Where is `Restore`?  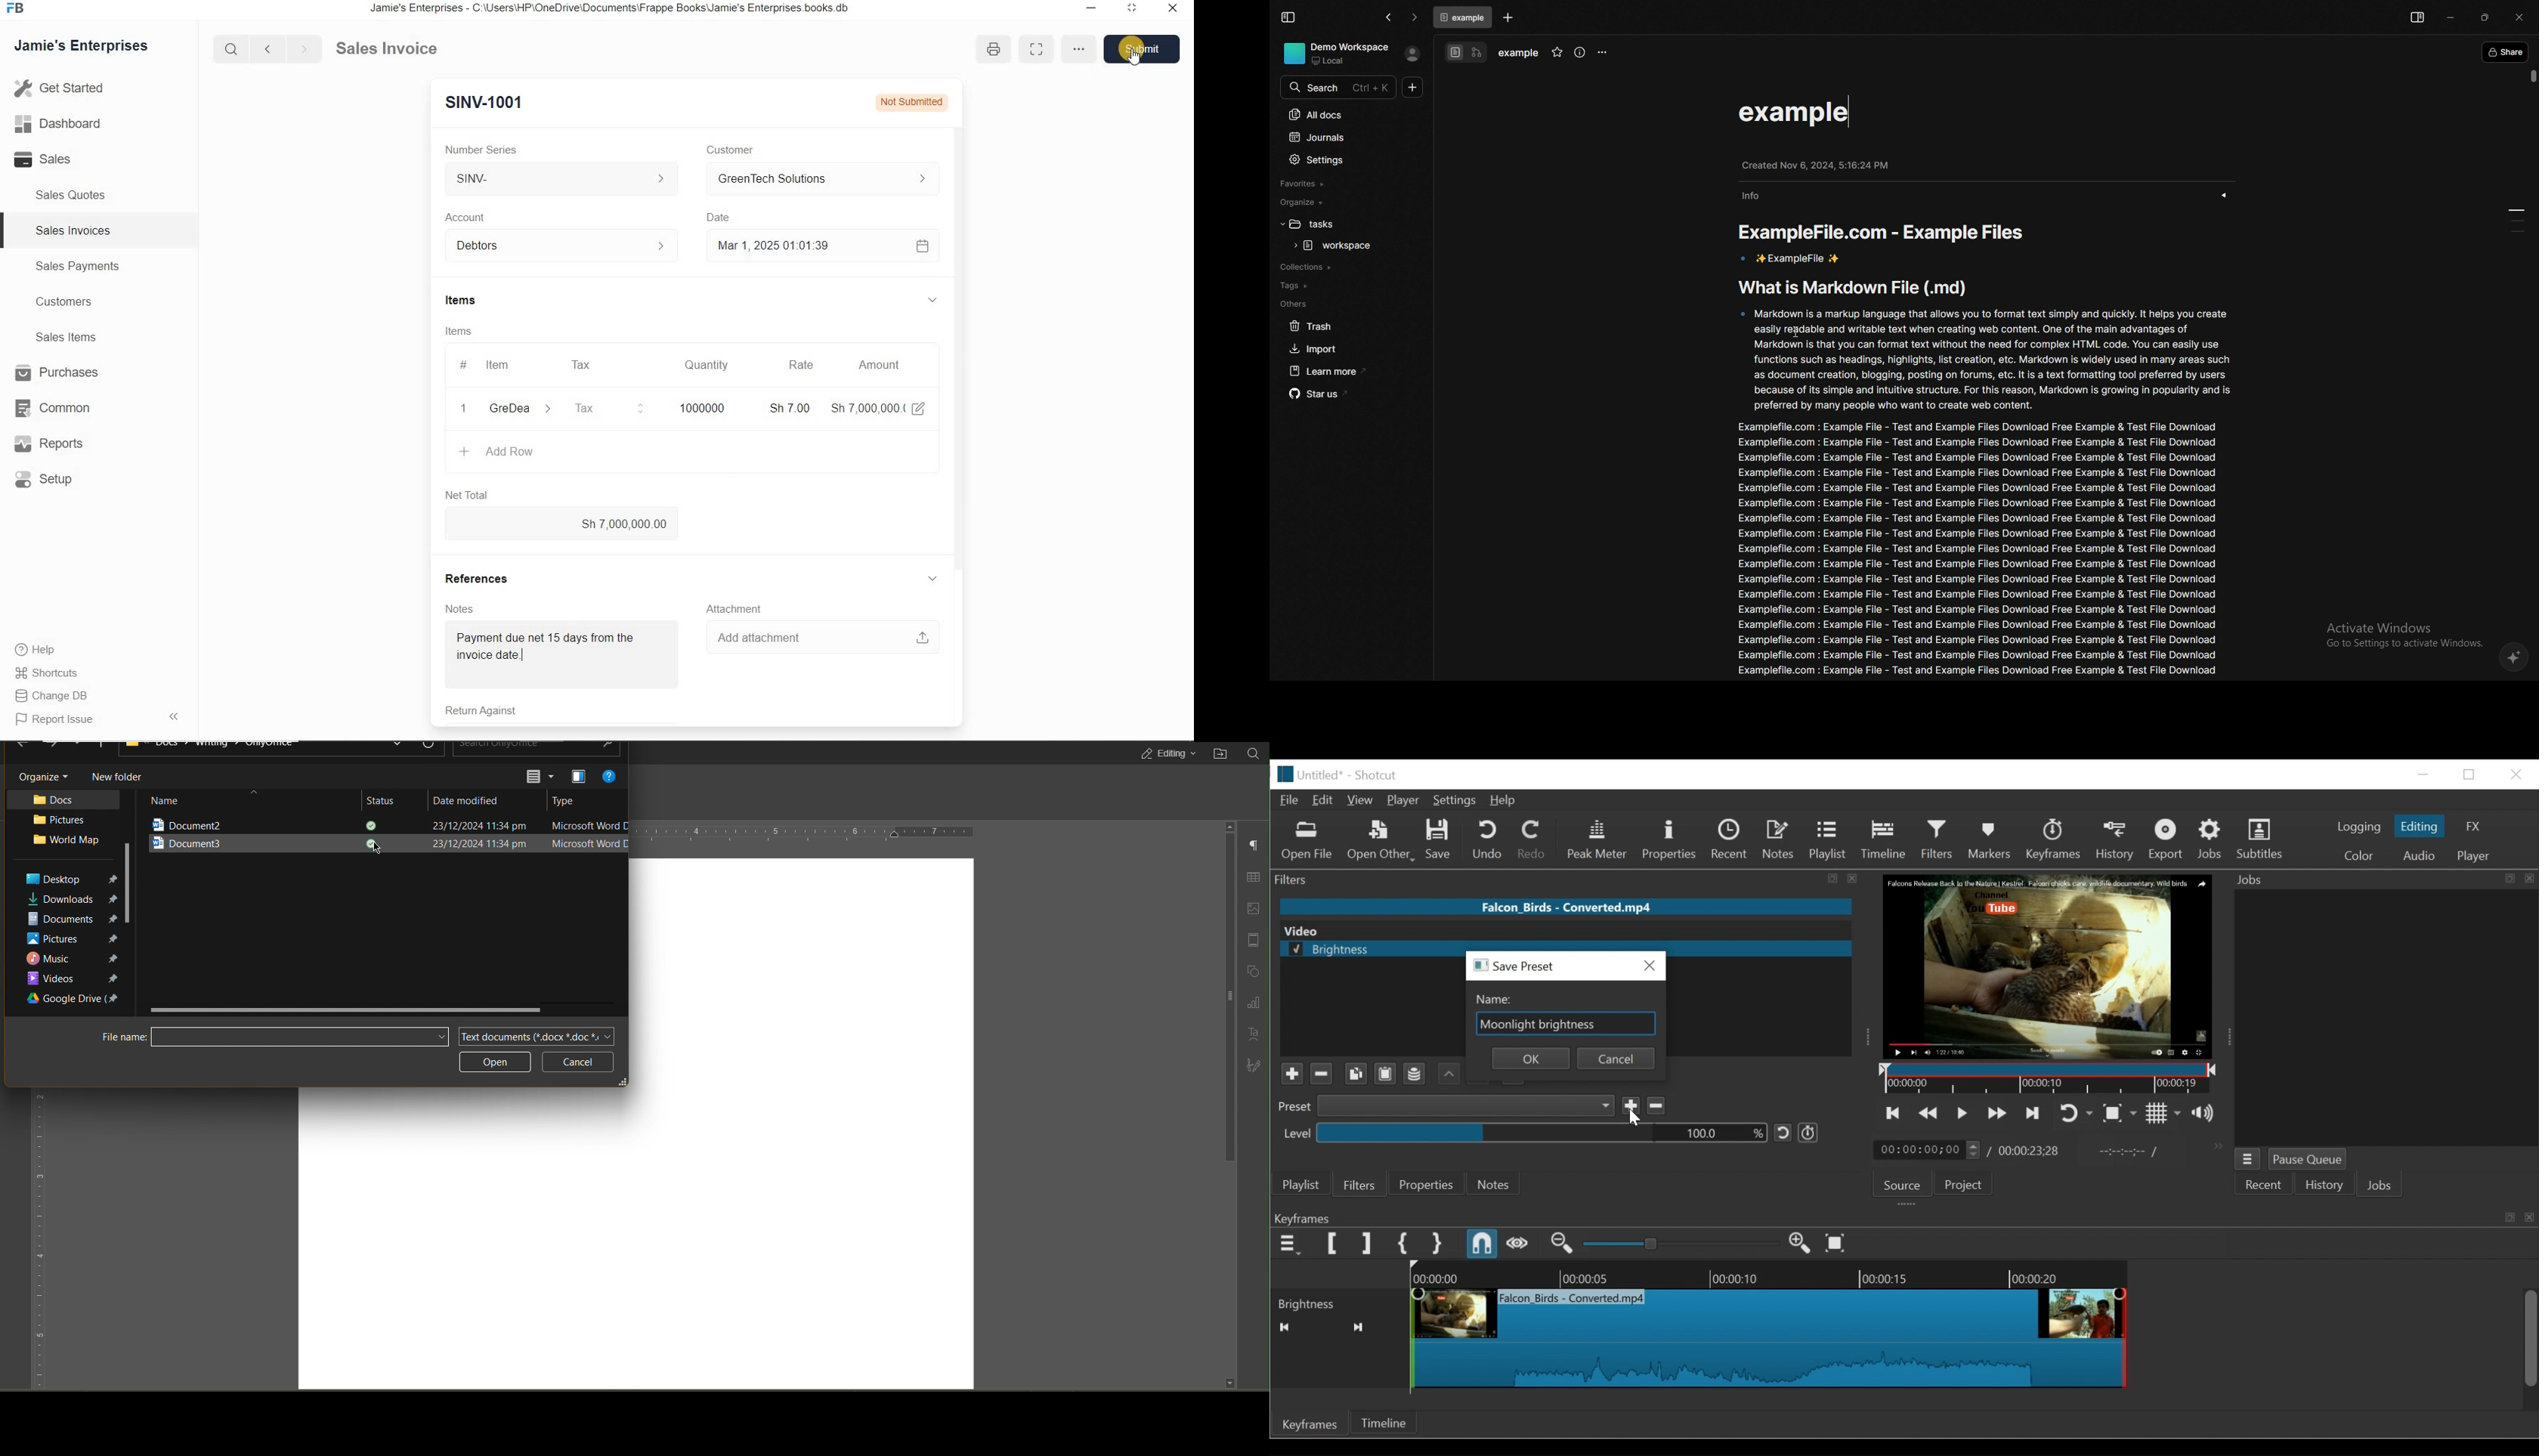
Restore is located at coordinates (2425, 772).